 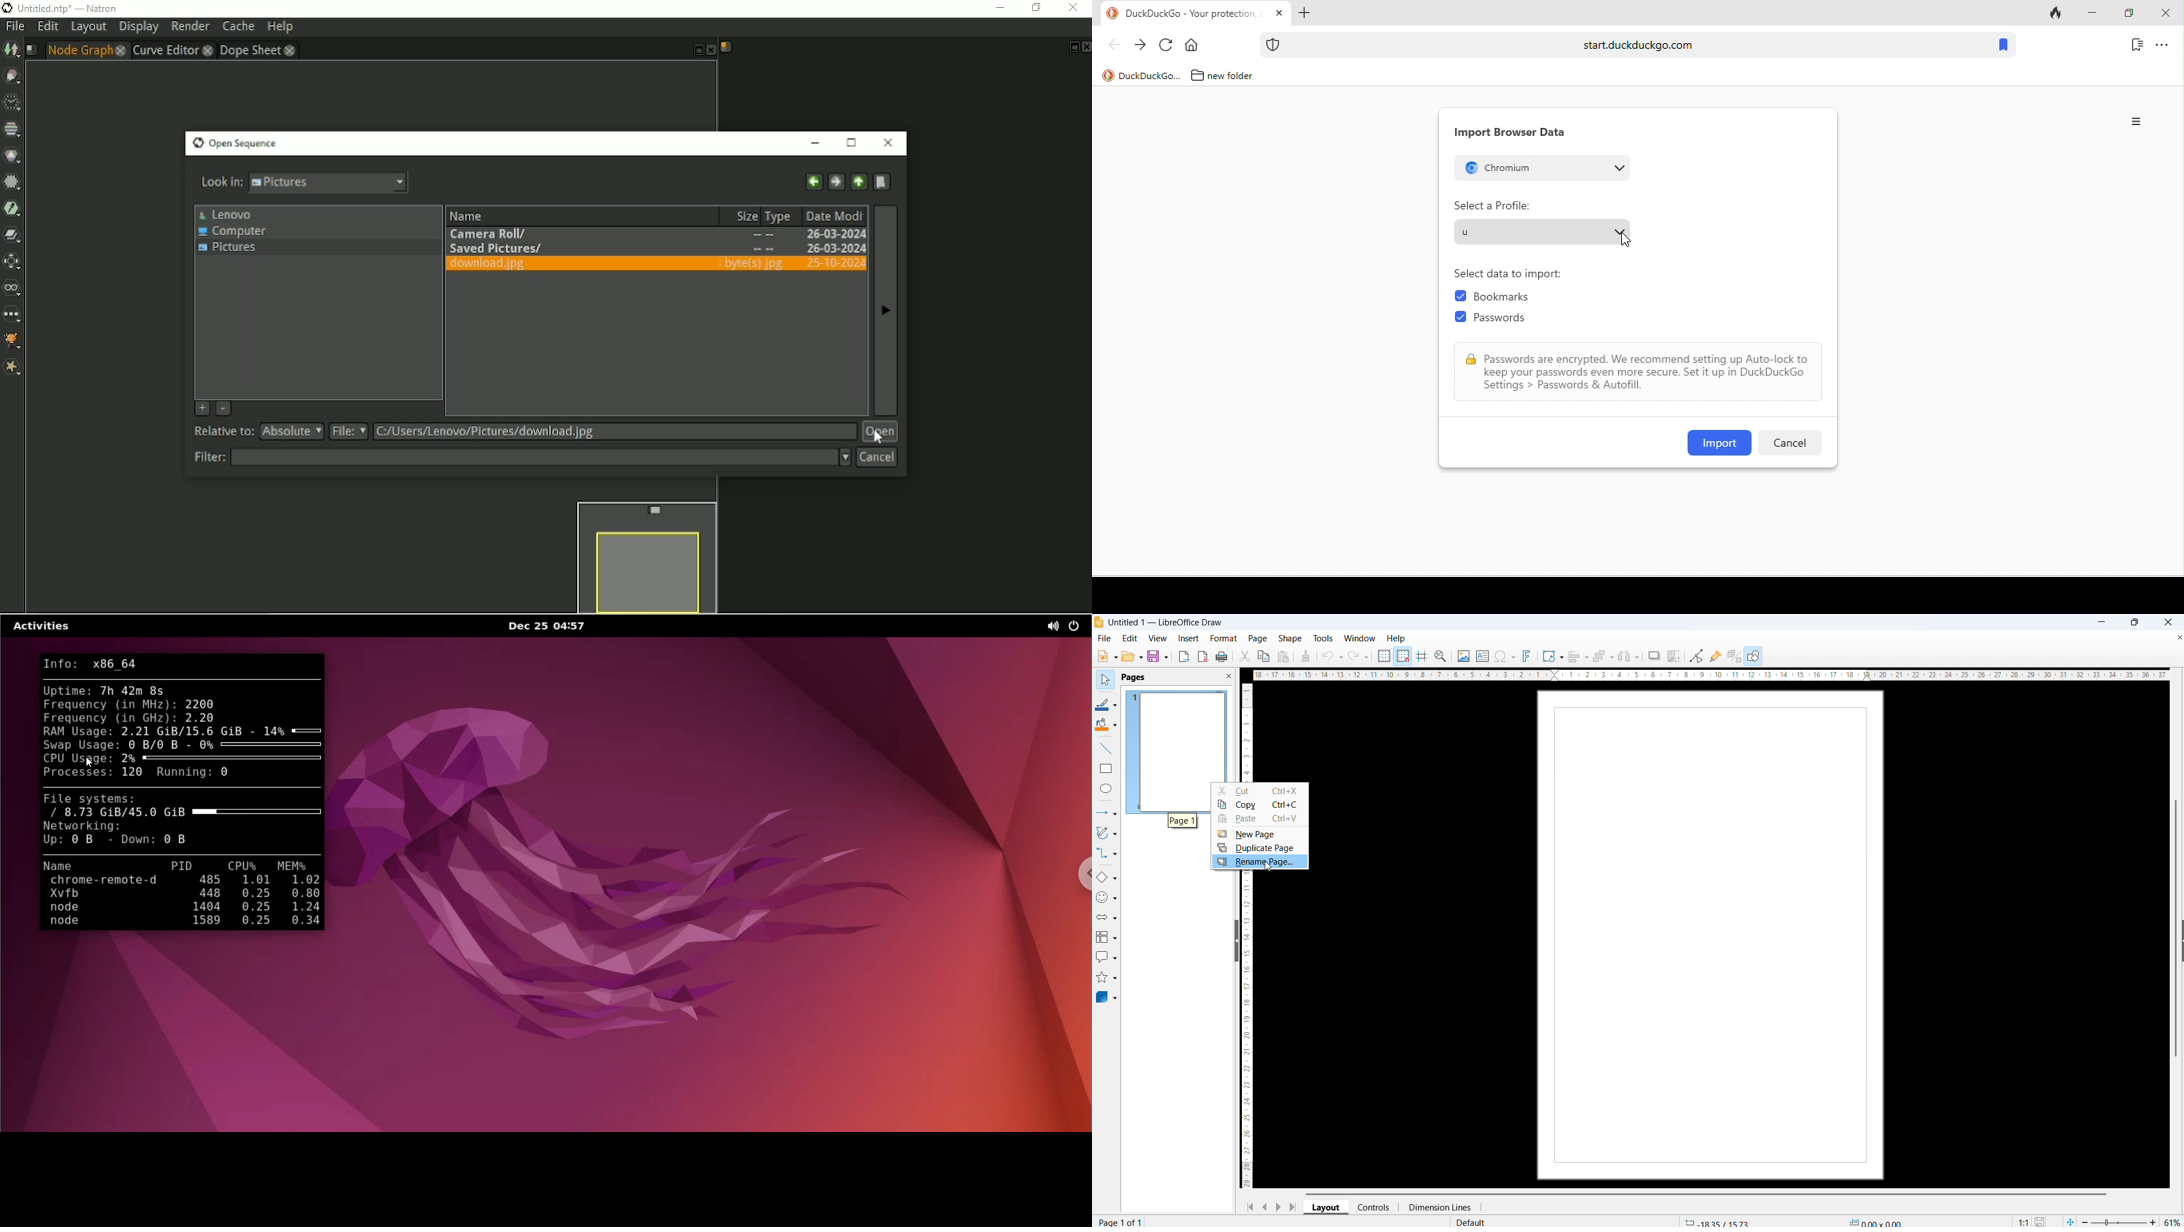 What do you see at coordinates (1471, 360) in the screenshot?
I see `Lock icon` at bounding box center [1471, 360].